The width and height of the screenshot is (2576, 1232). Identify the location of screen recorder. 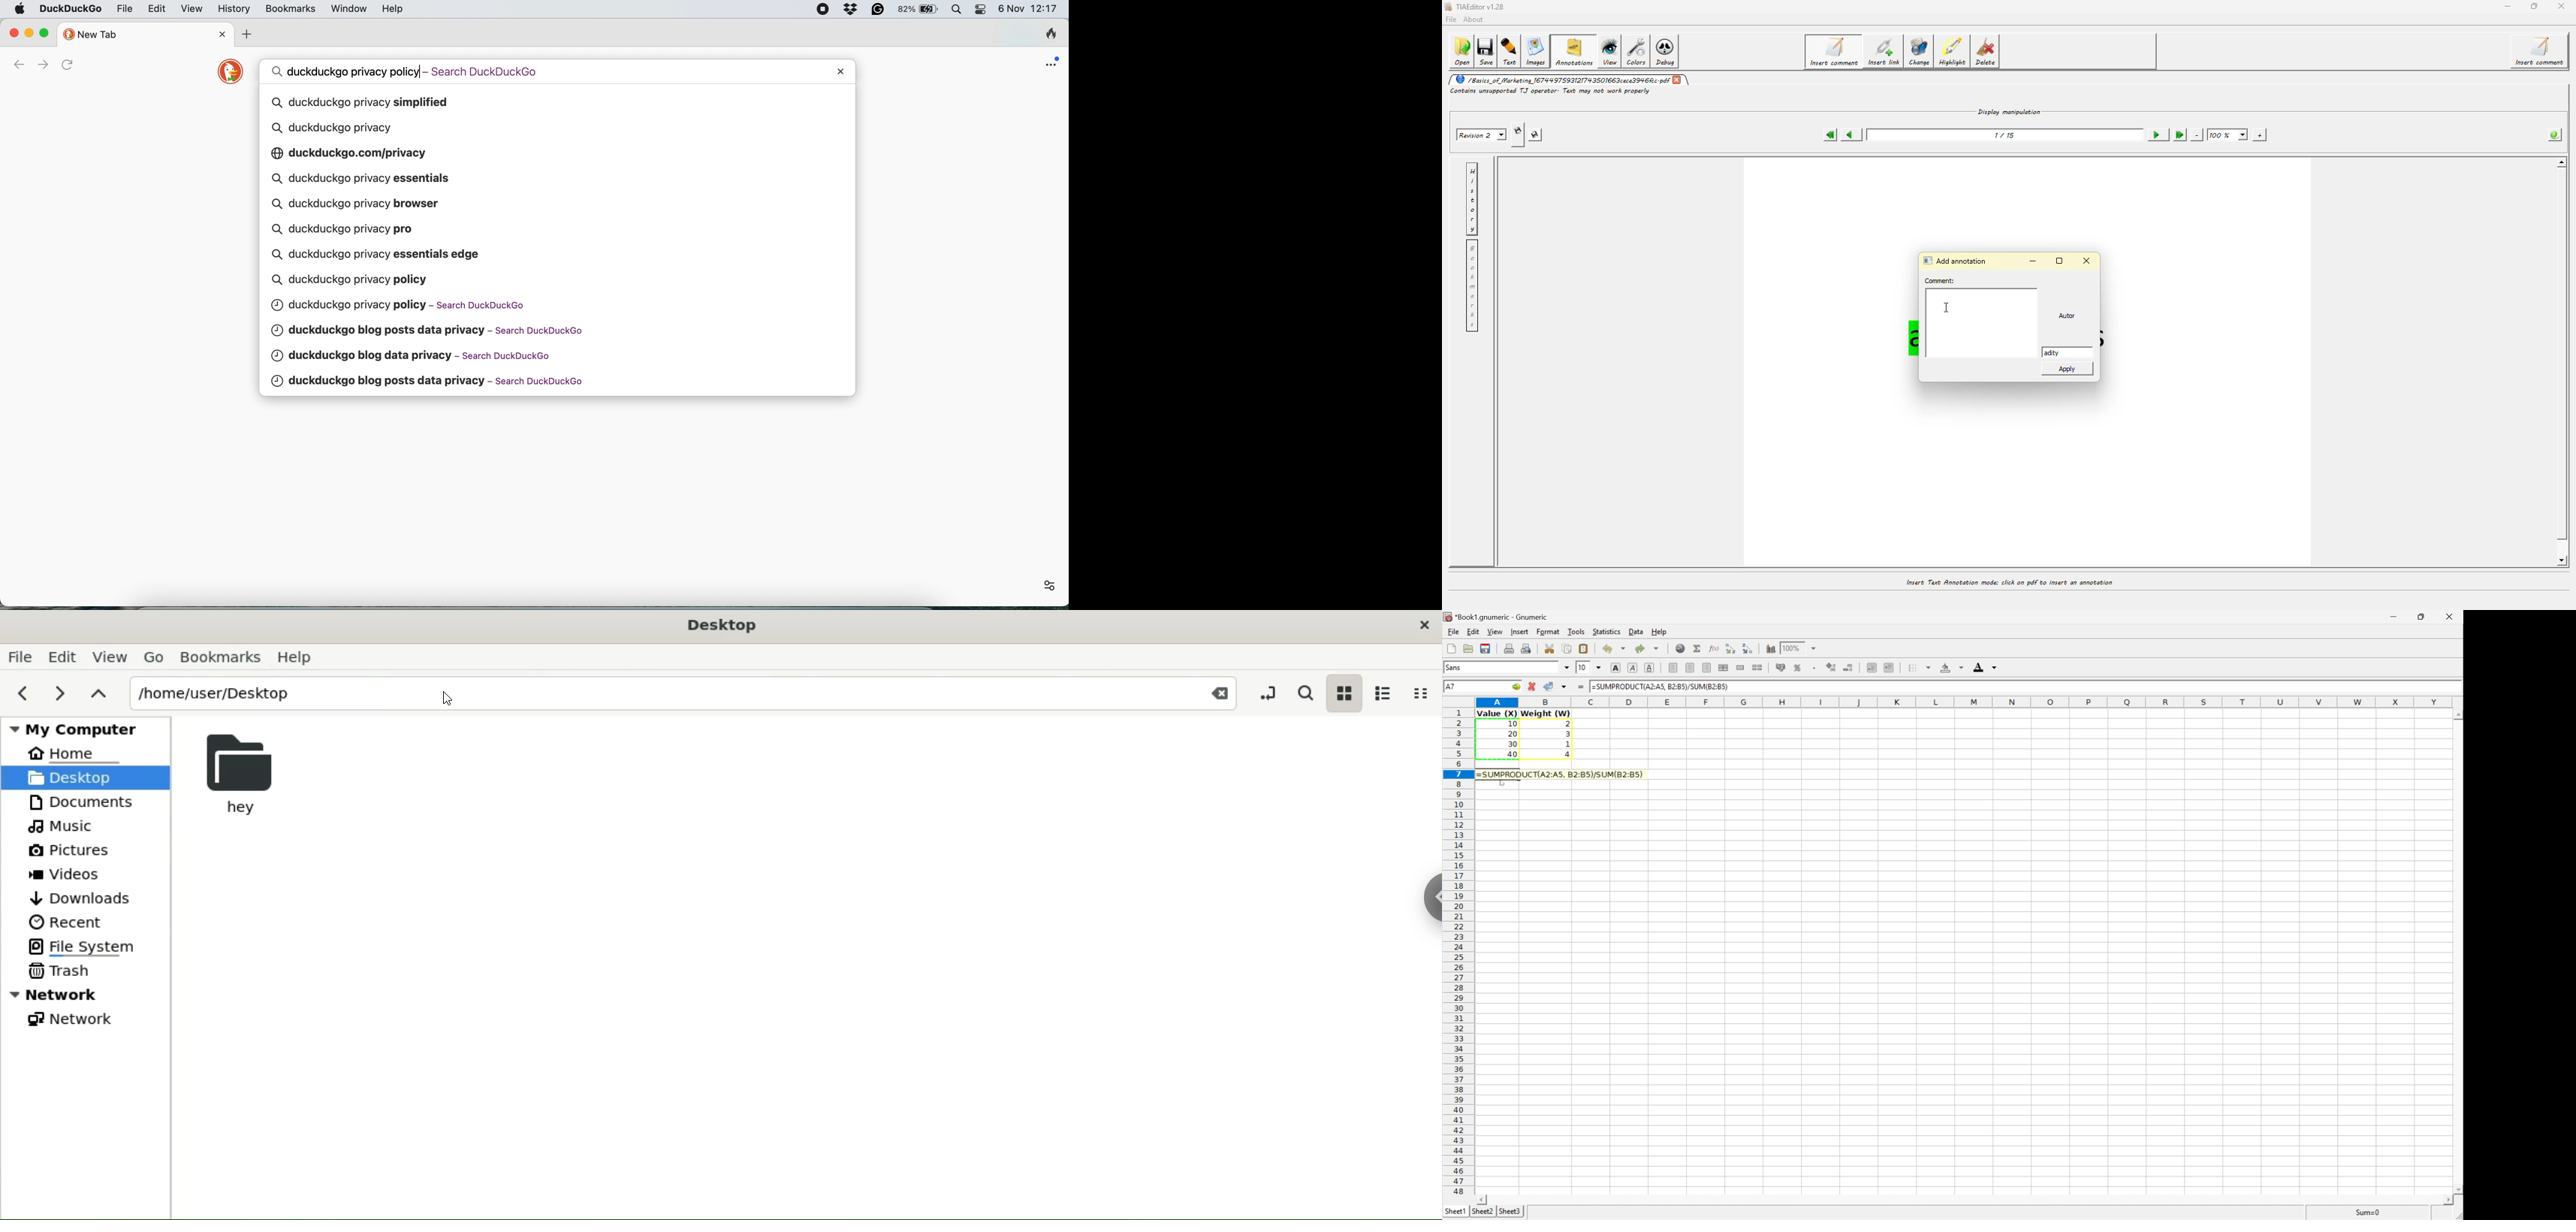
(827, 11).